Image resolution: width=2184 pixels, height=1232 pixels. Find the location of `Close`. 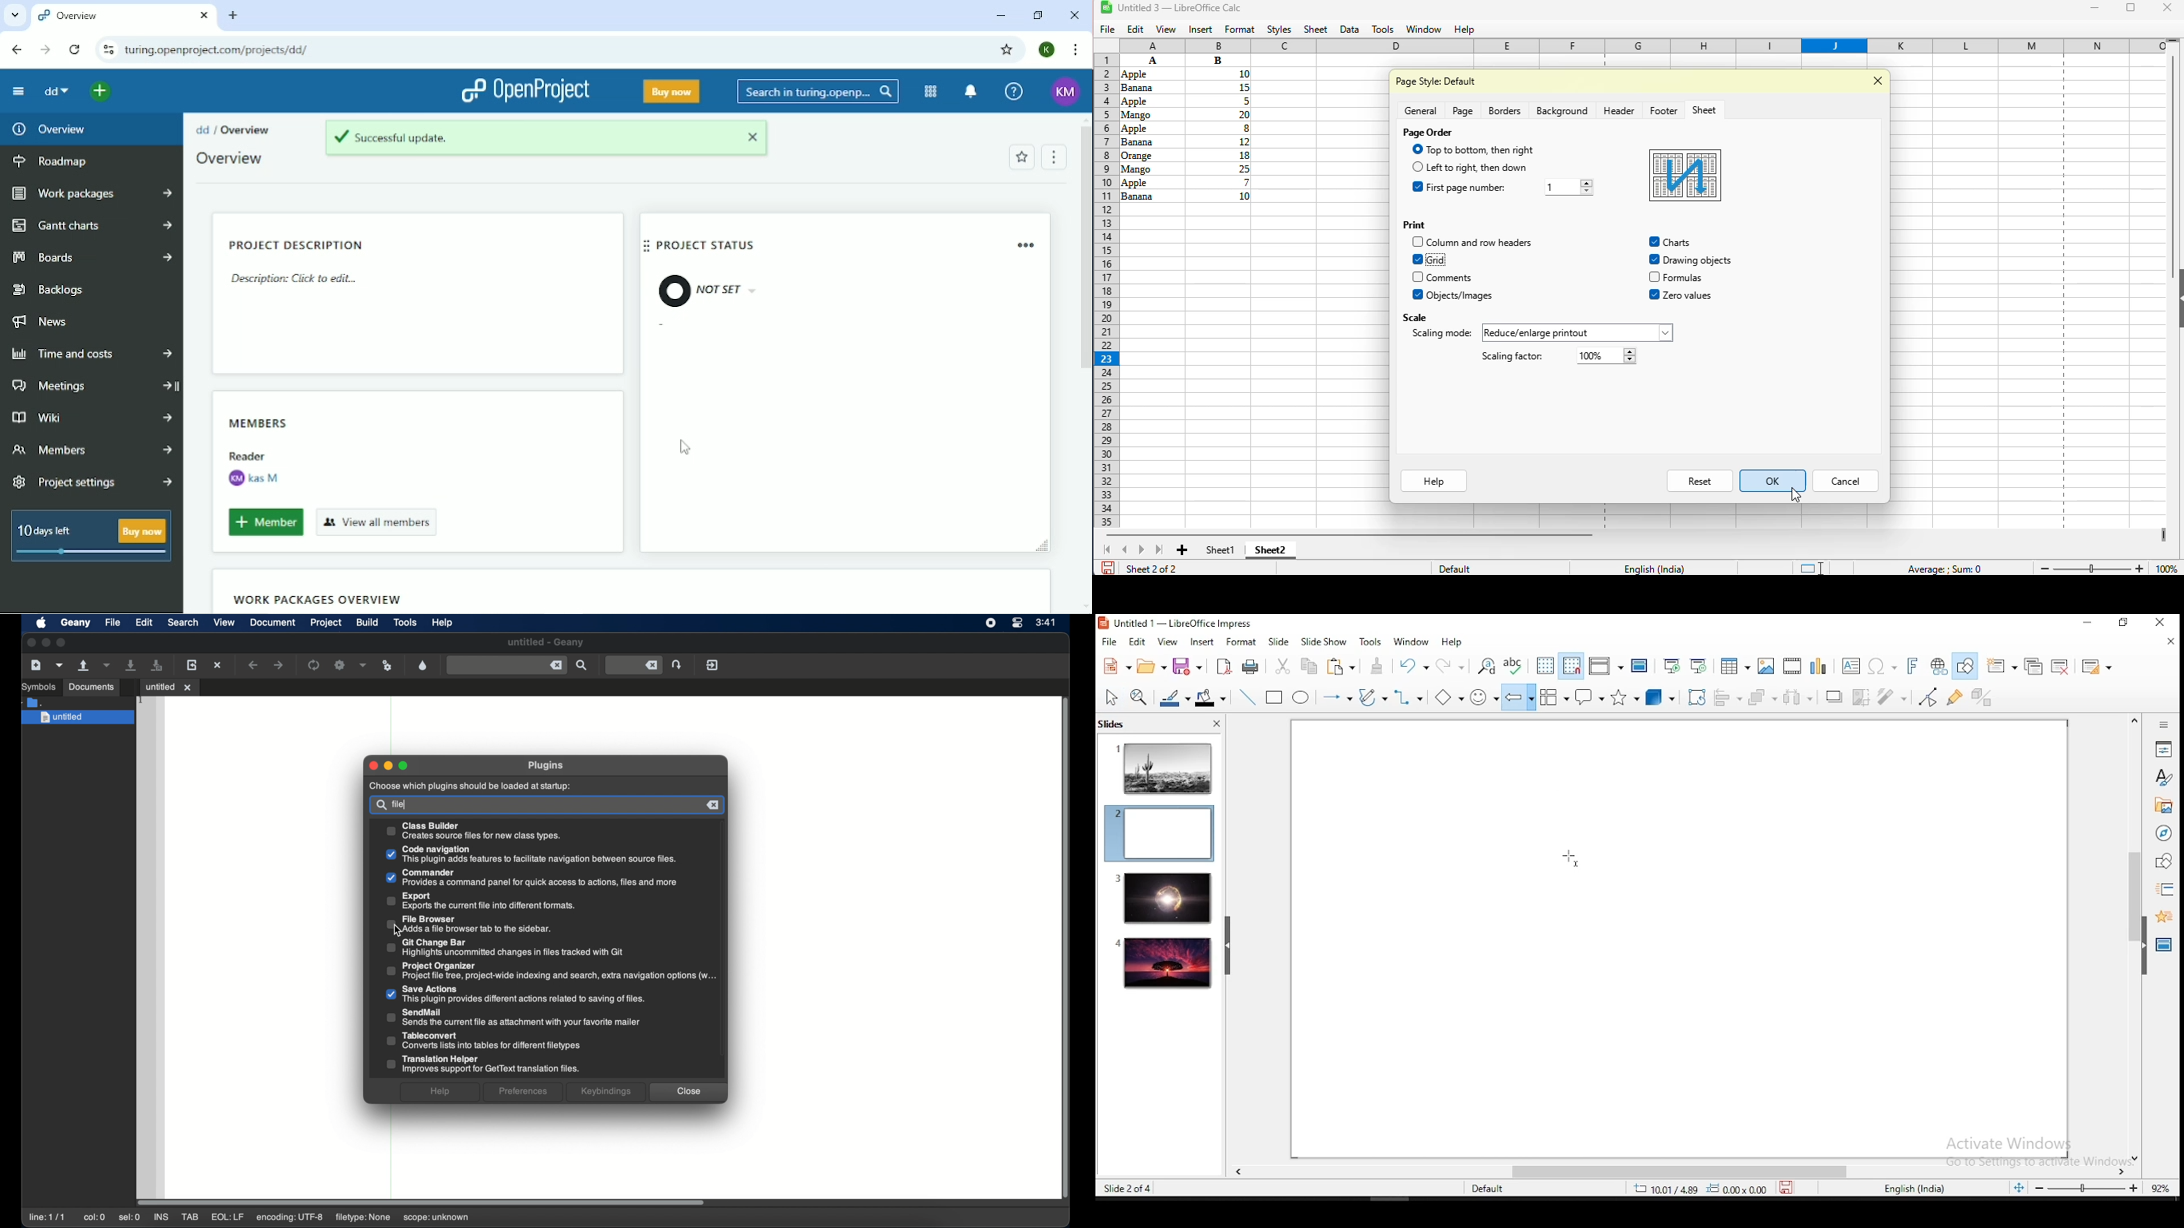

Close is located at coordinates (1076, 14).